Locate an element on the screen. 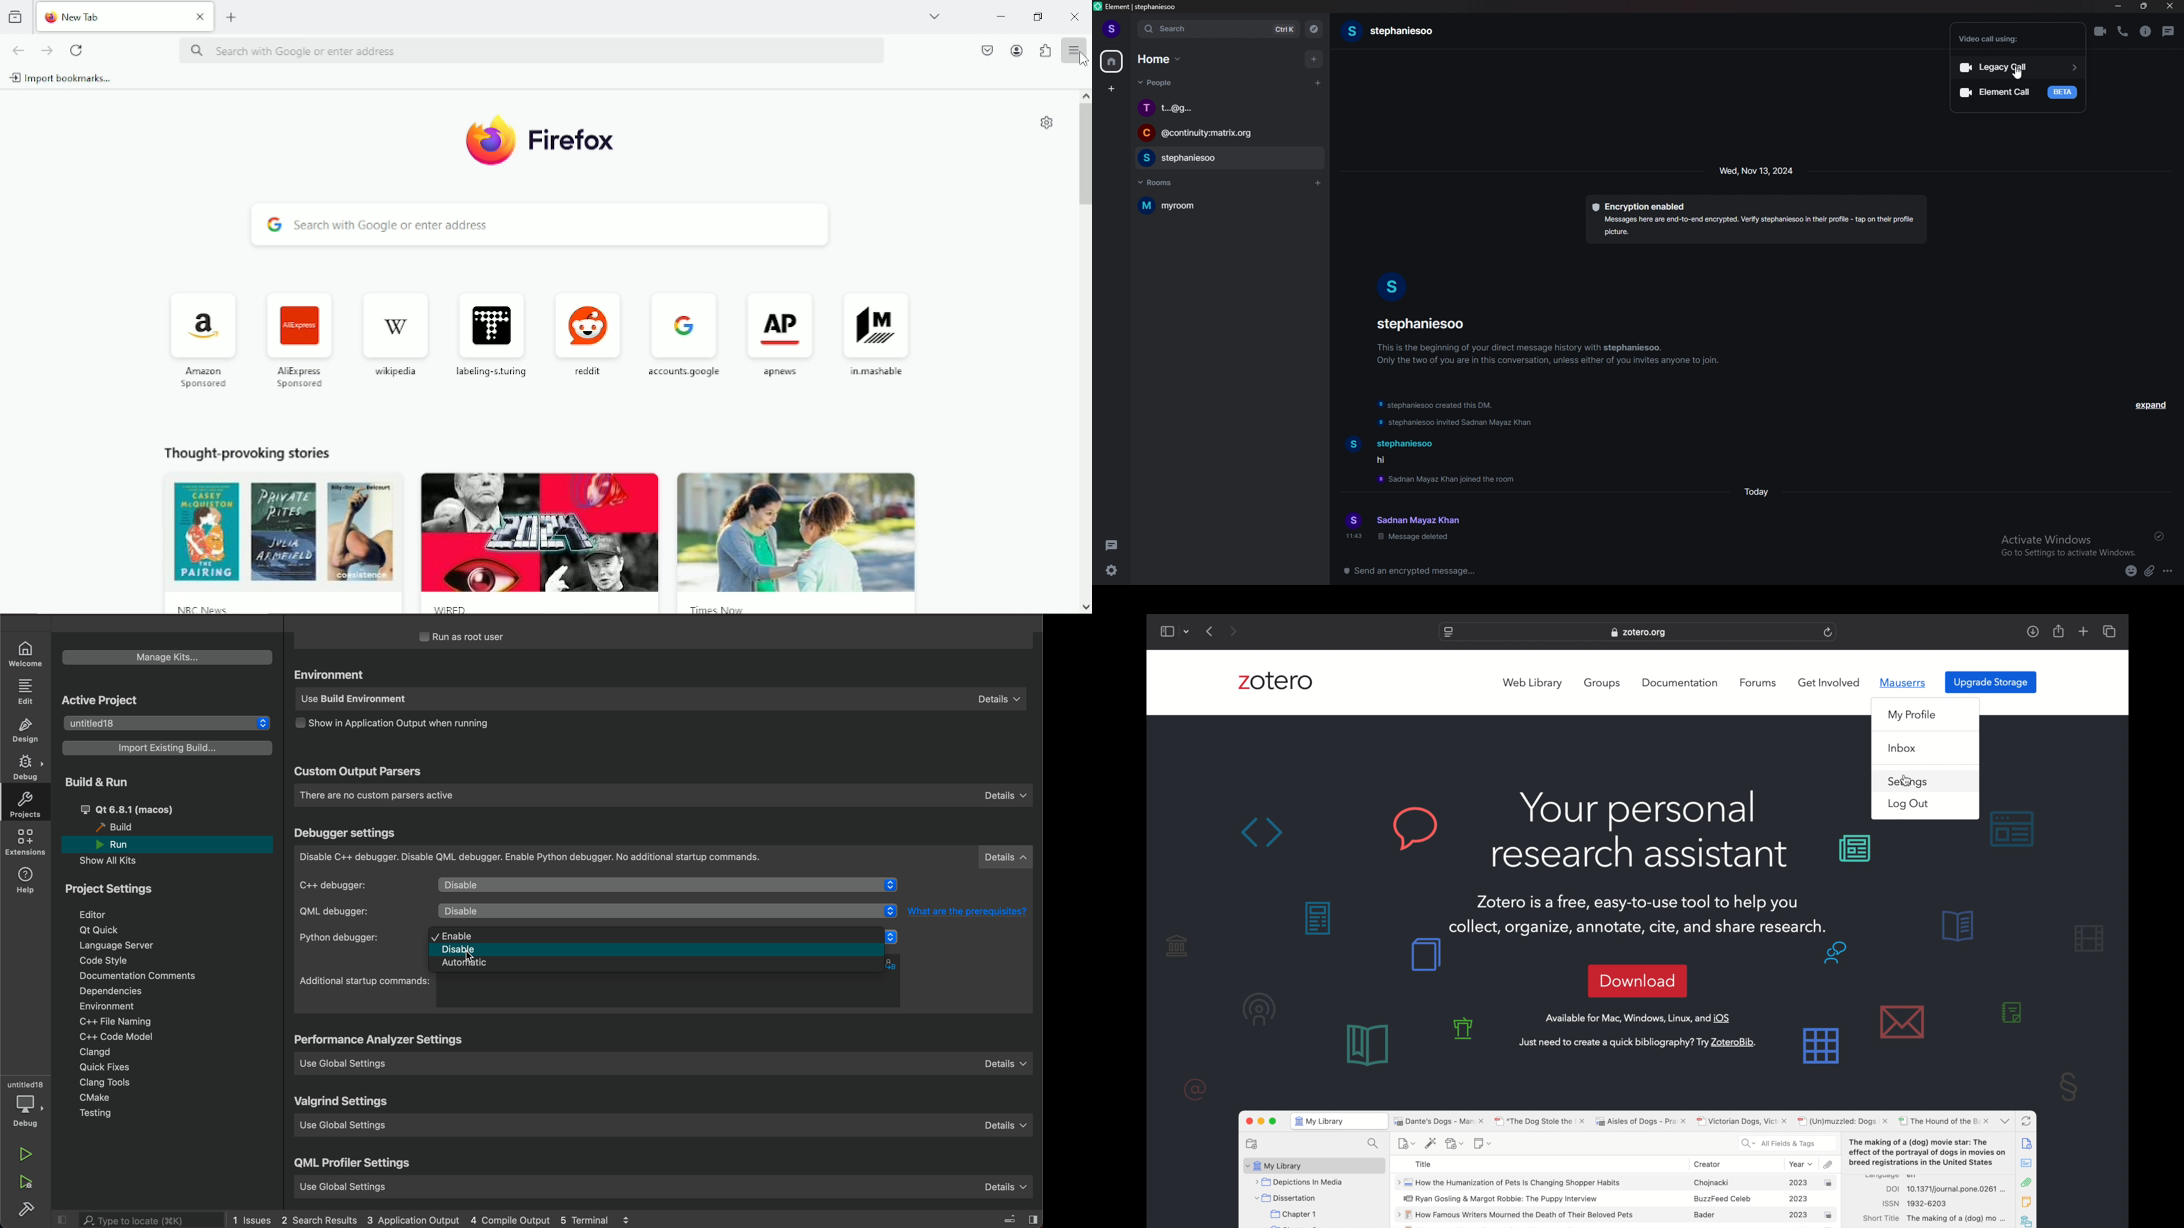 The image size is (2184, 1232). room is located at coordinates (1225, 205).